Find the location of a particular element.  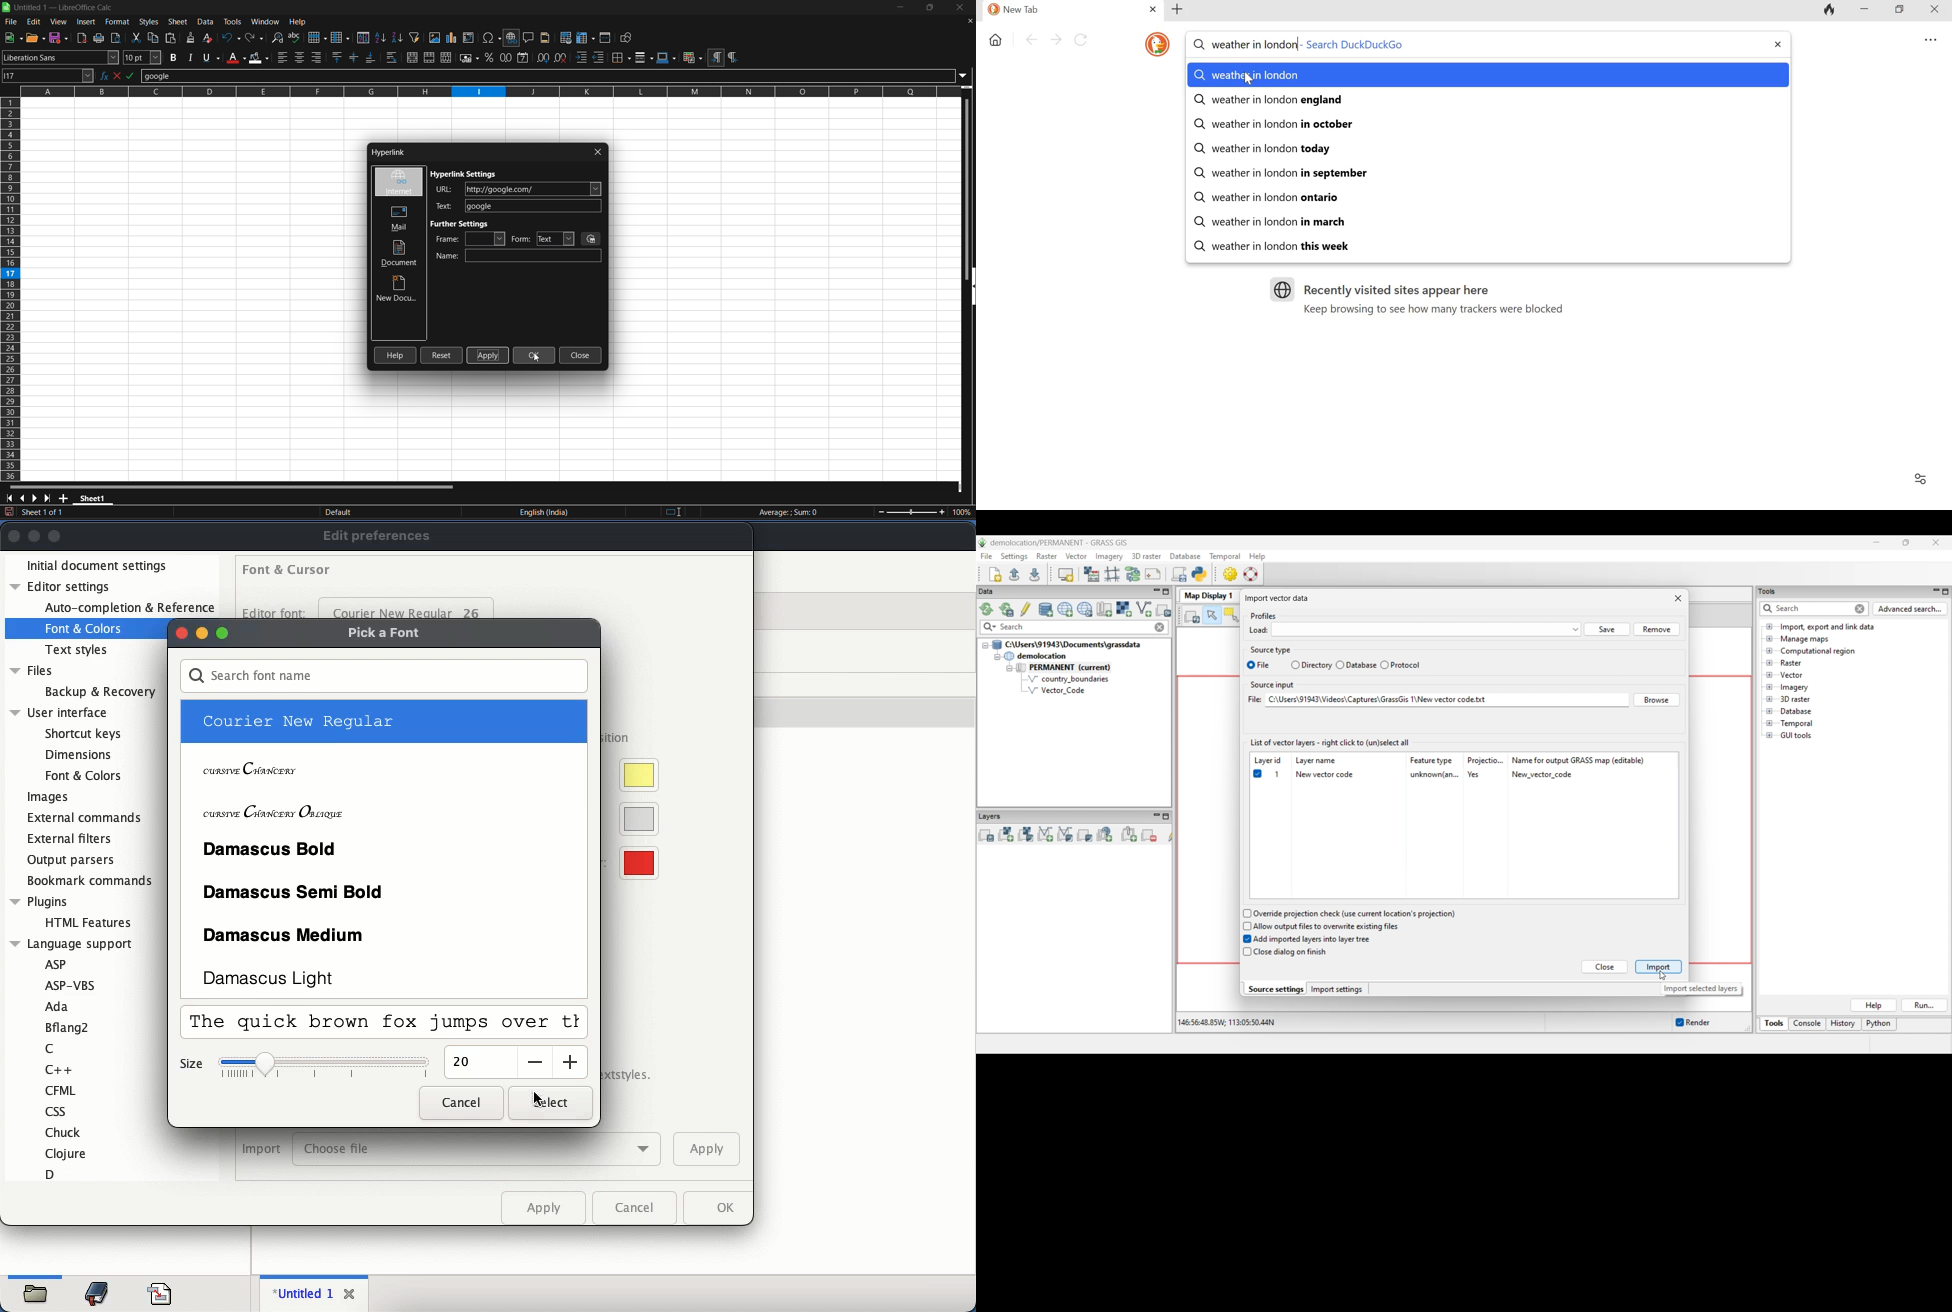

paste is located at coordinates (171, 37).